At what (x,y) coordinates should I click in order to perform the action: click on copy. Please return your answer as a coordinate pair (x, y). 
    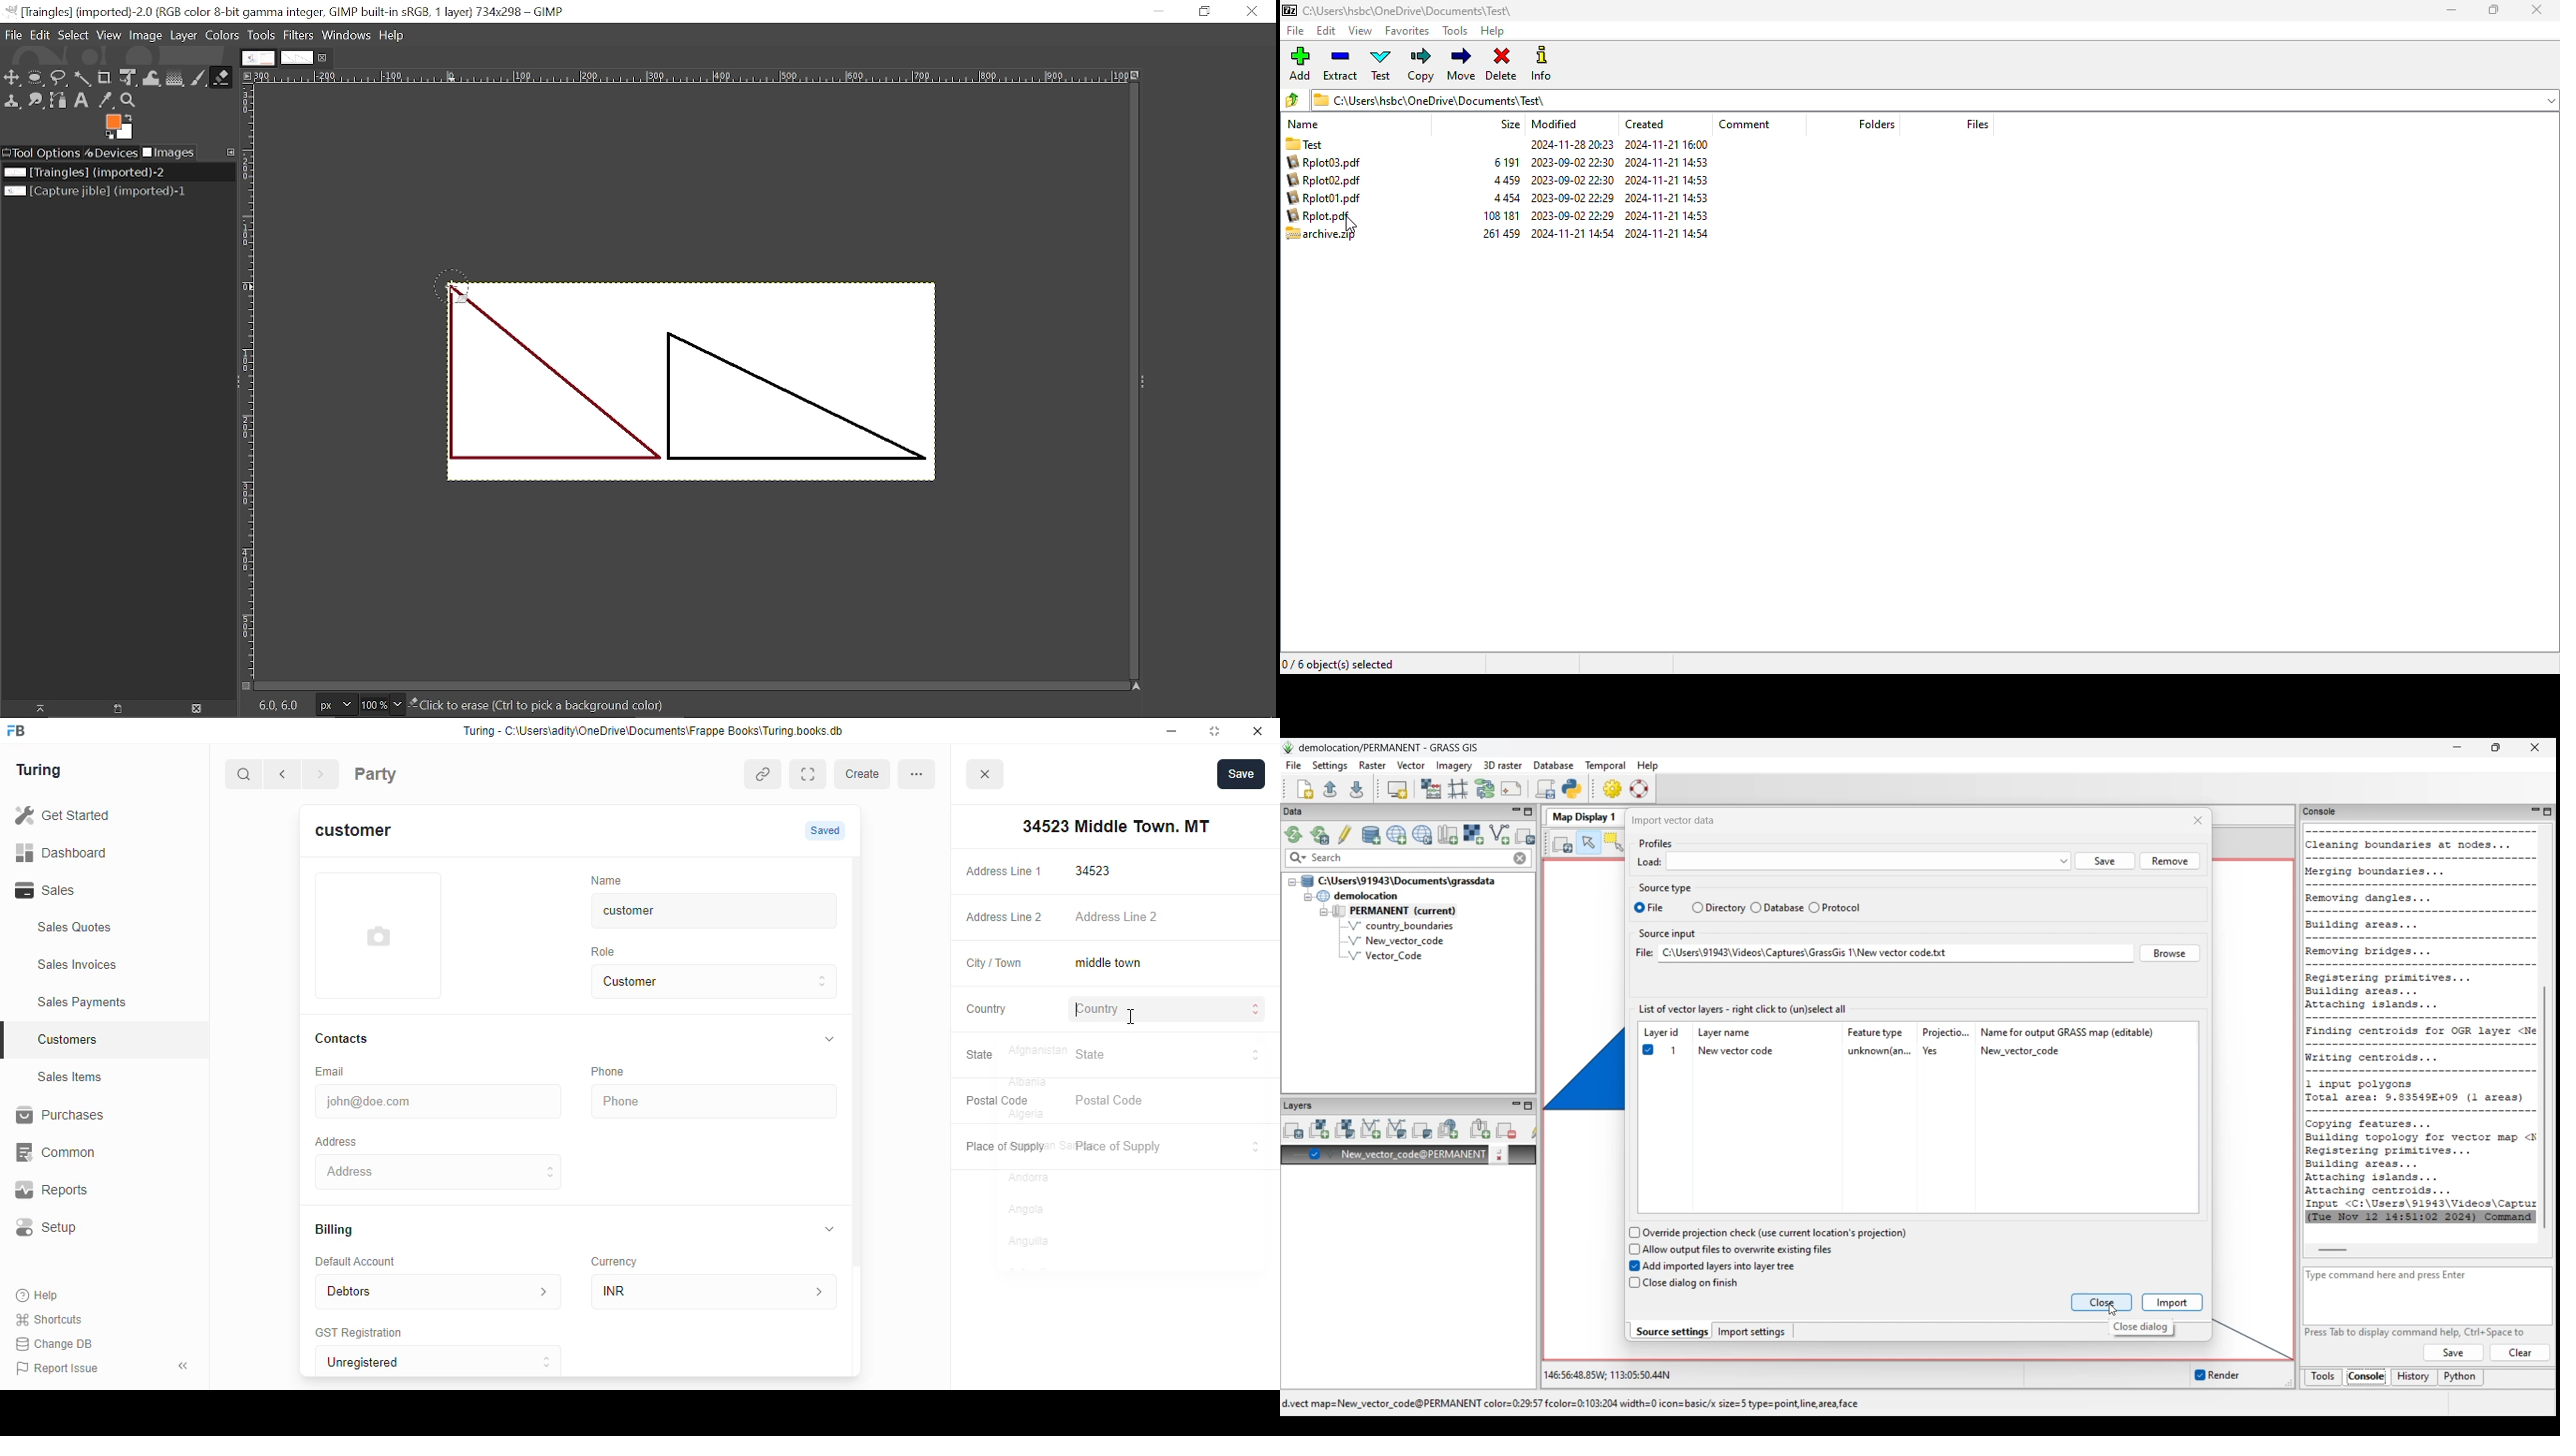
    Looking at the image, I should click on (1421, 66).